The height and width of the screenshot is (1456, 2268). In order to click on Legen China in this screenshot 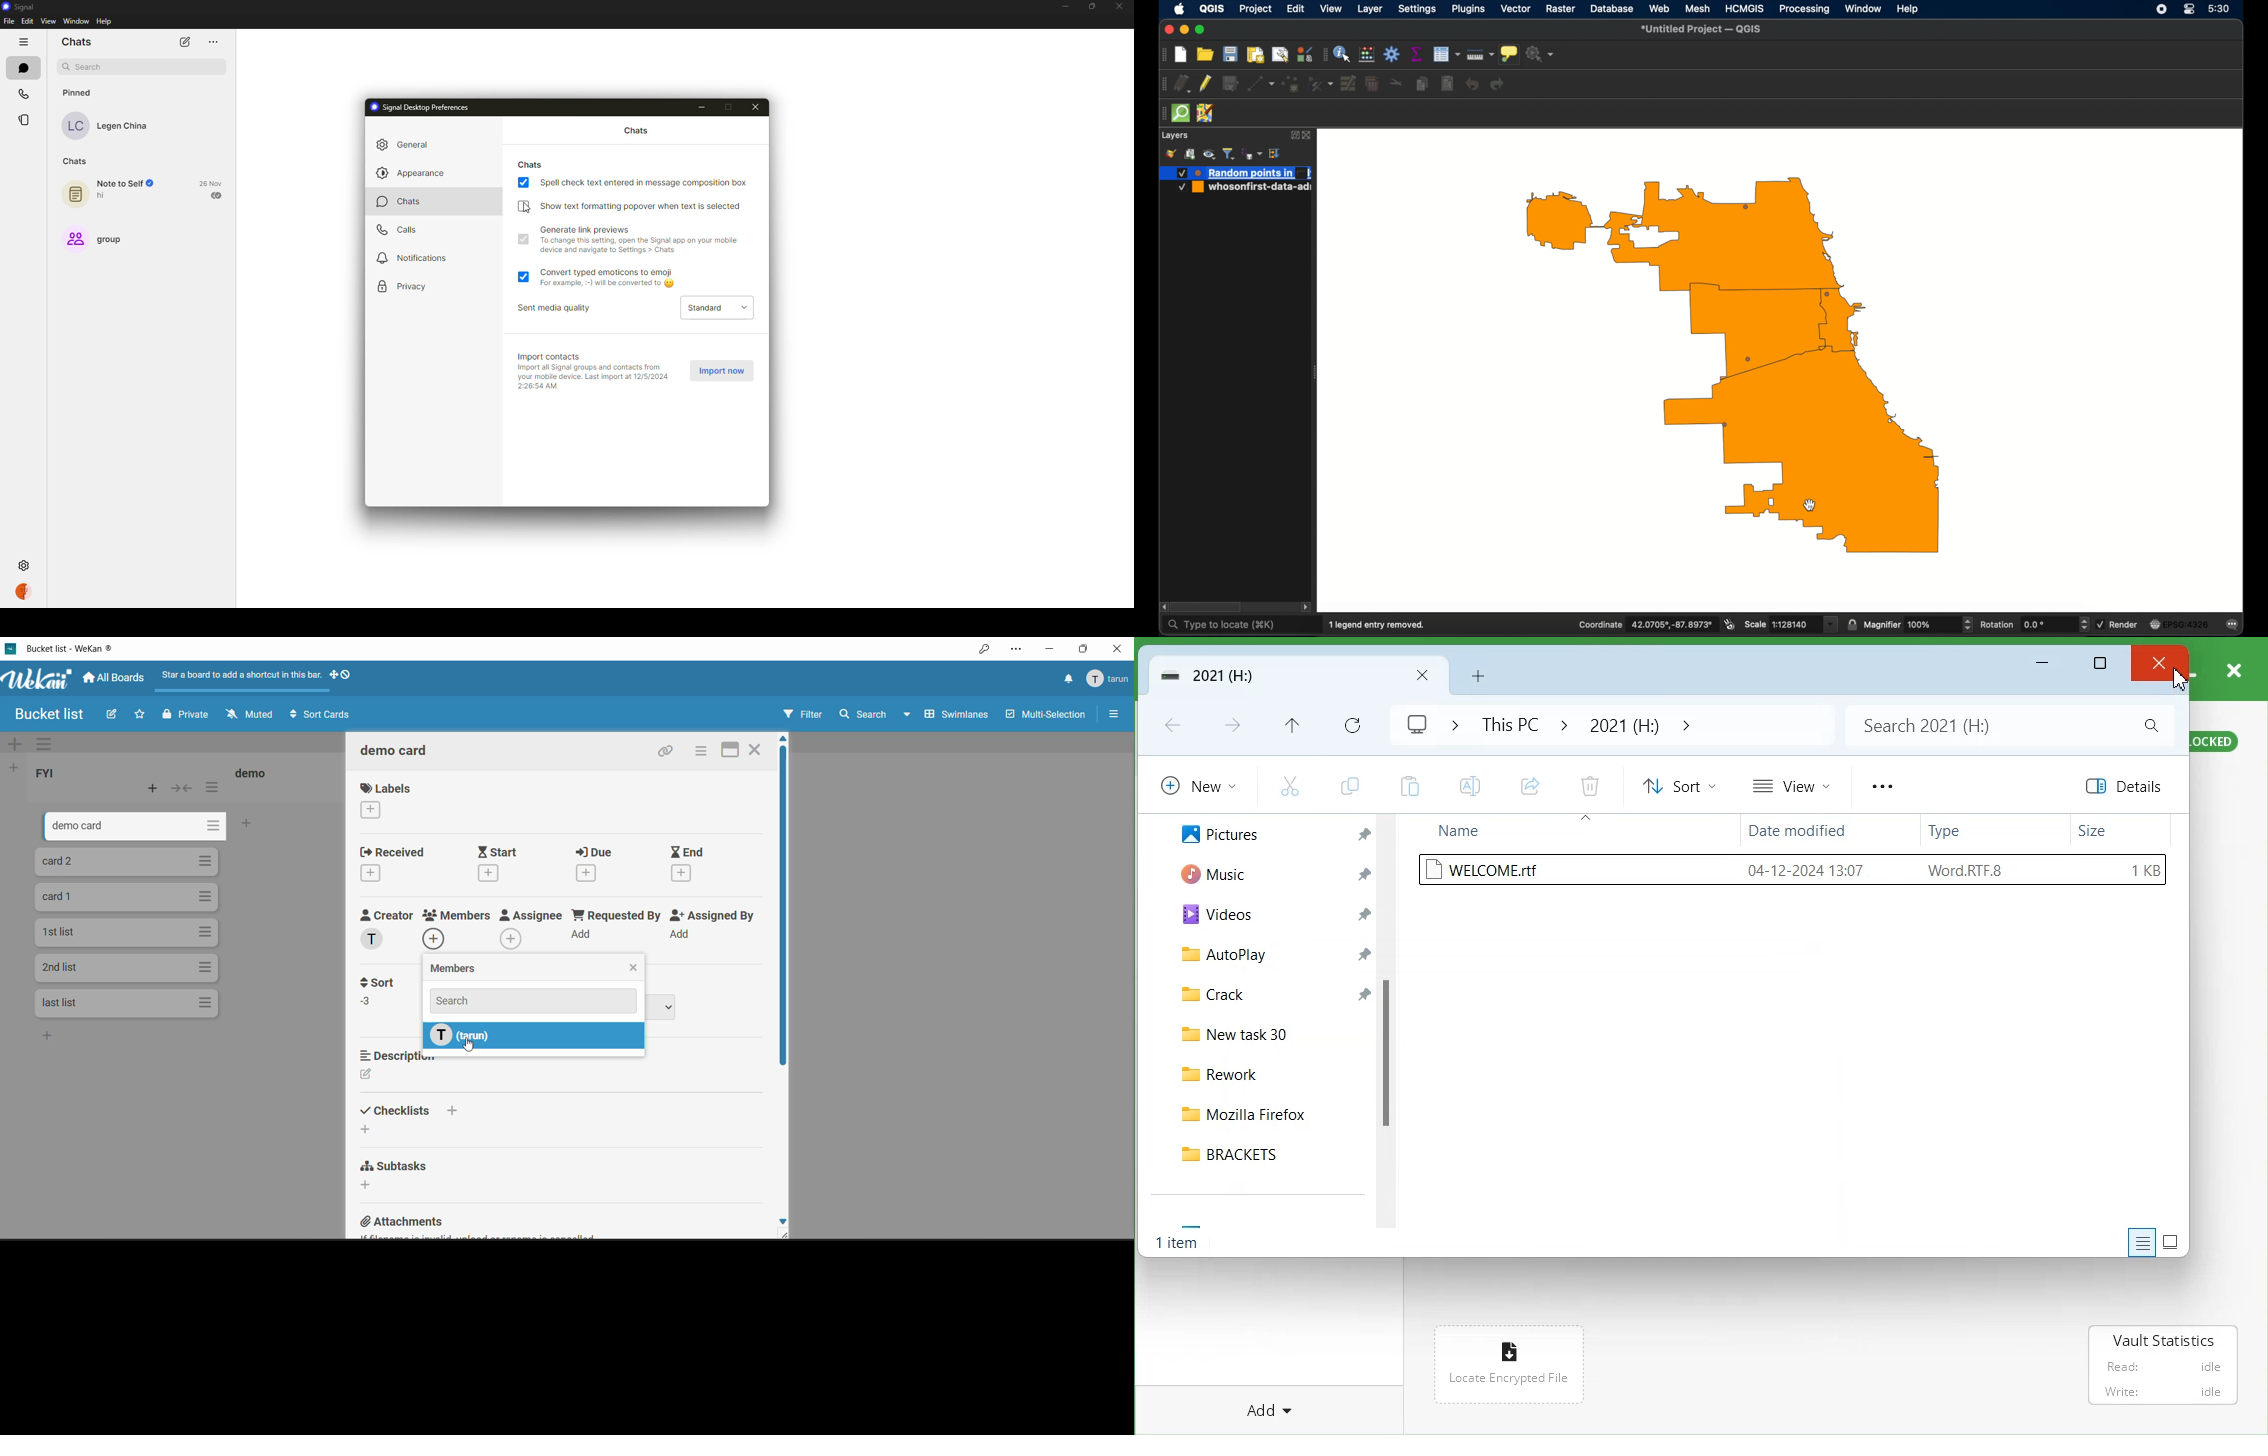, I will do `click(110, 126)`.